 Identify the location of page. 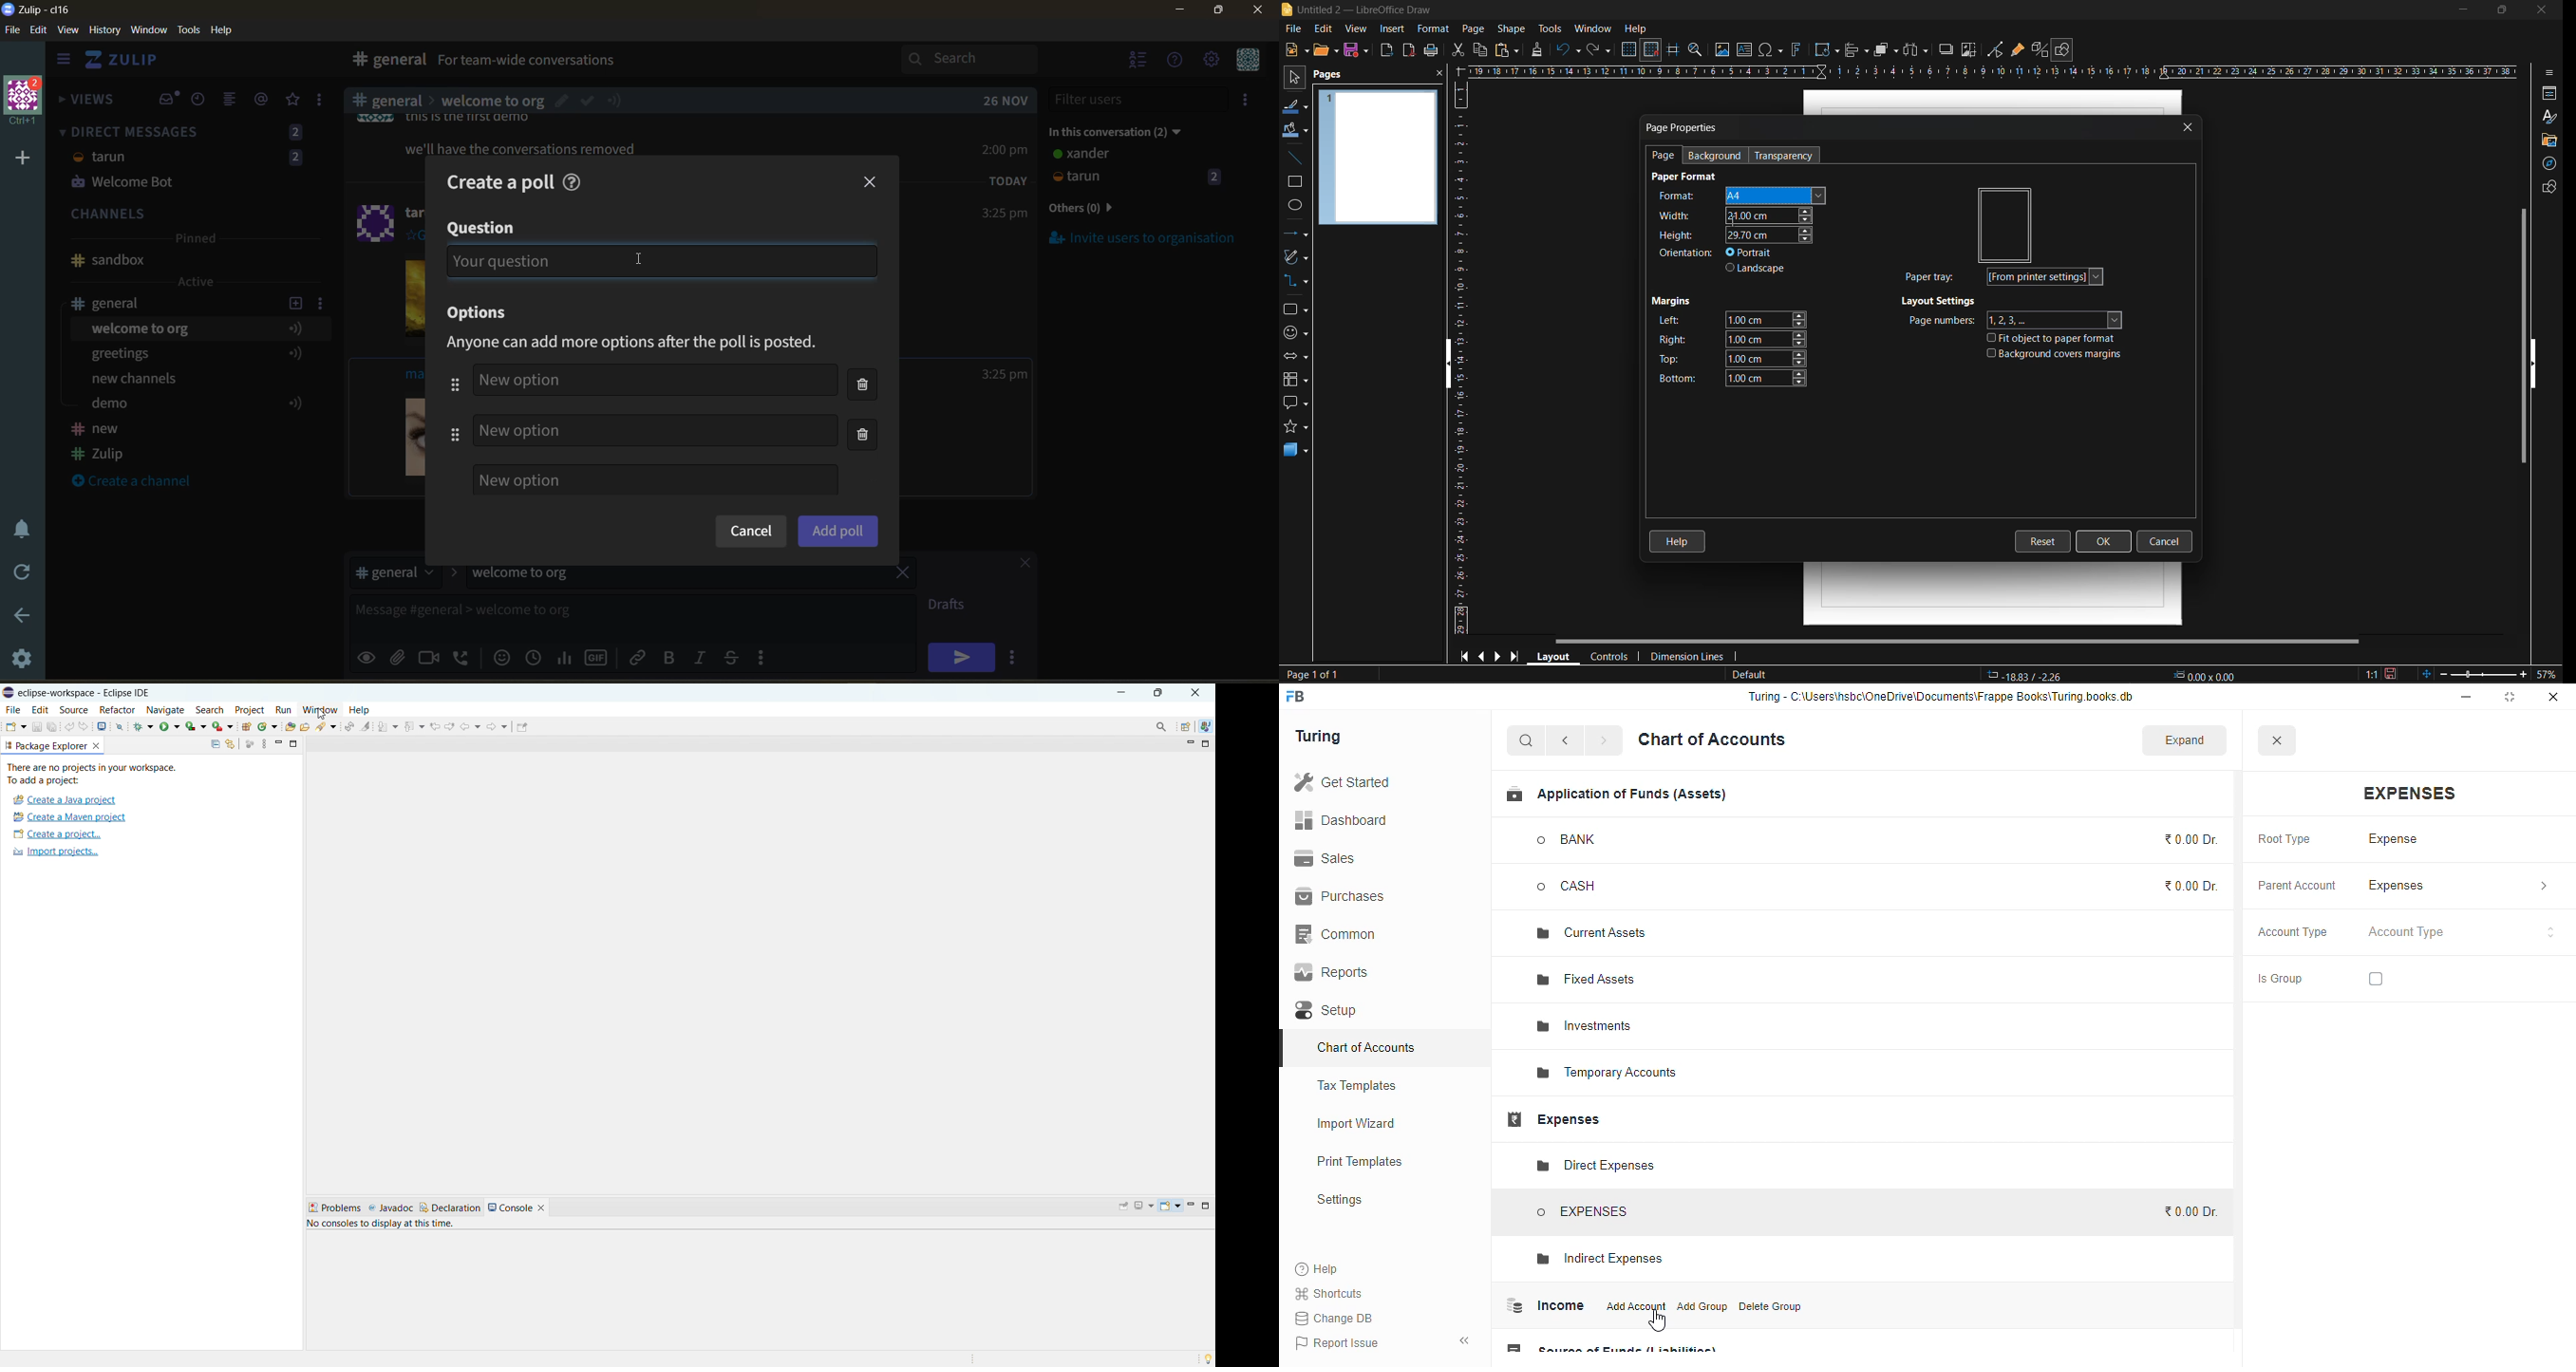
(1665, 156).